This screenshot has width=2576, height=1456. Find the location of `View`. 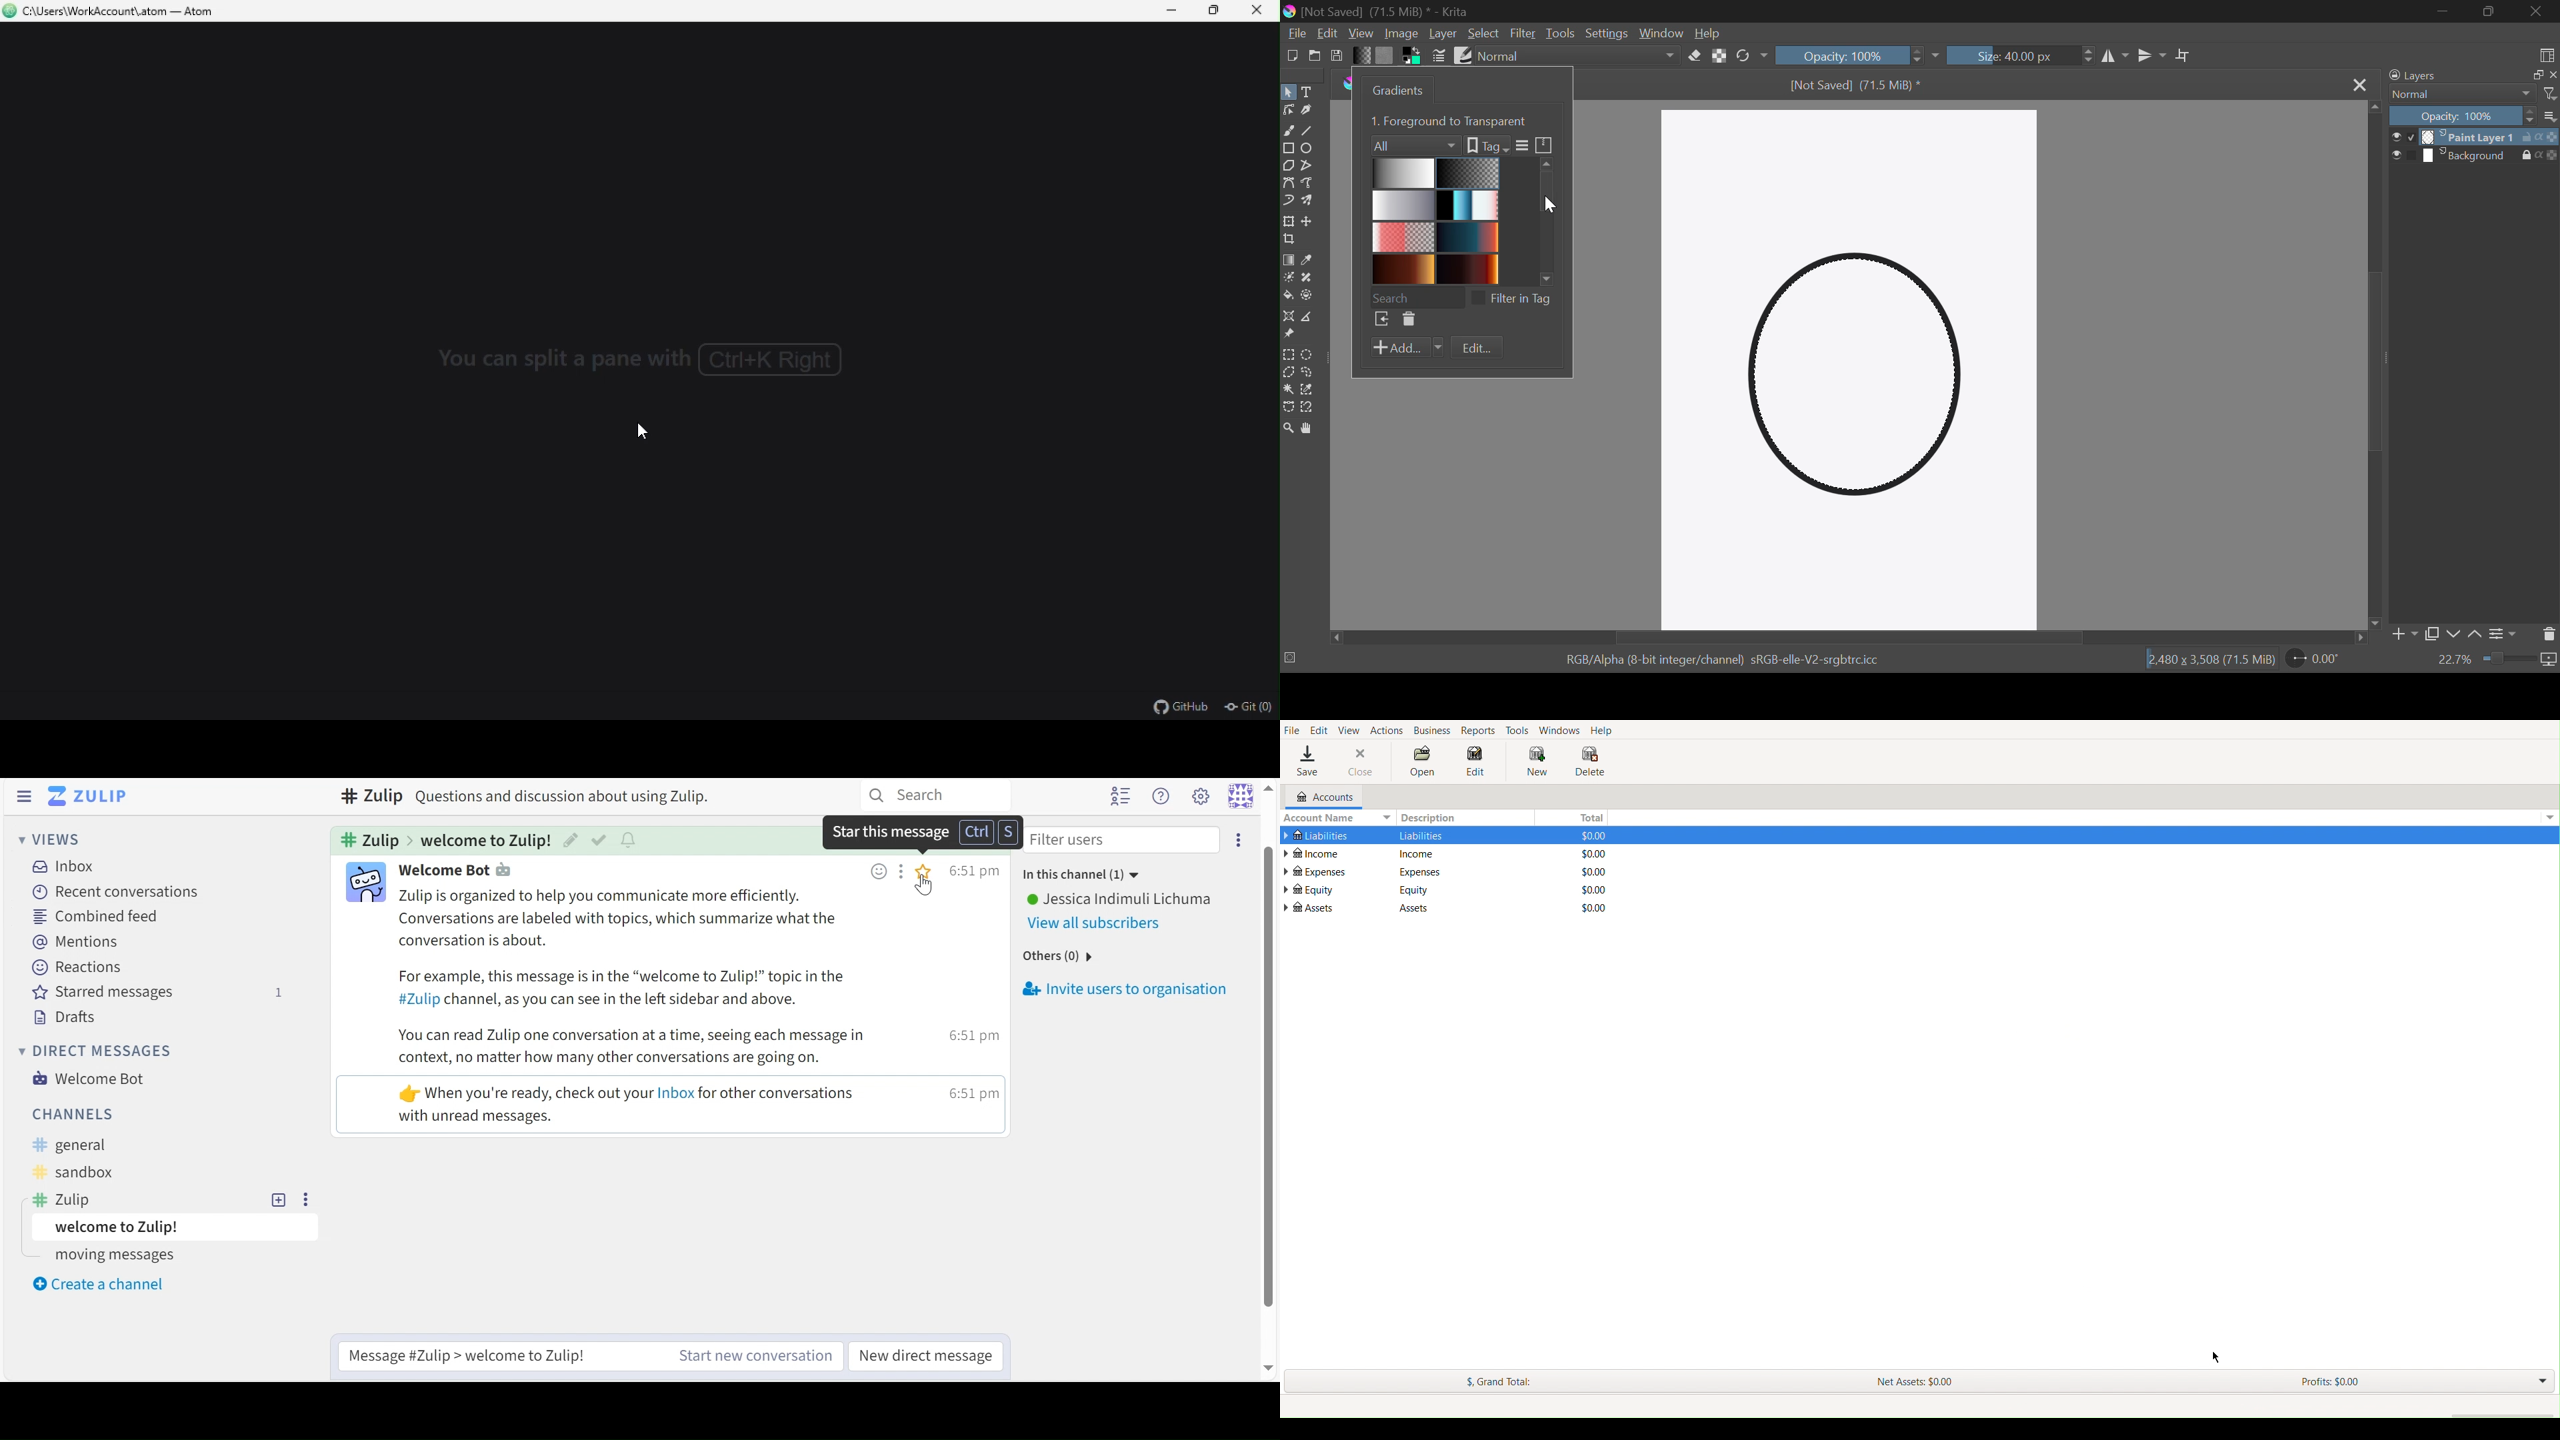

View is located at coordinates (1350, 729).